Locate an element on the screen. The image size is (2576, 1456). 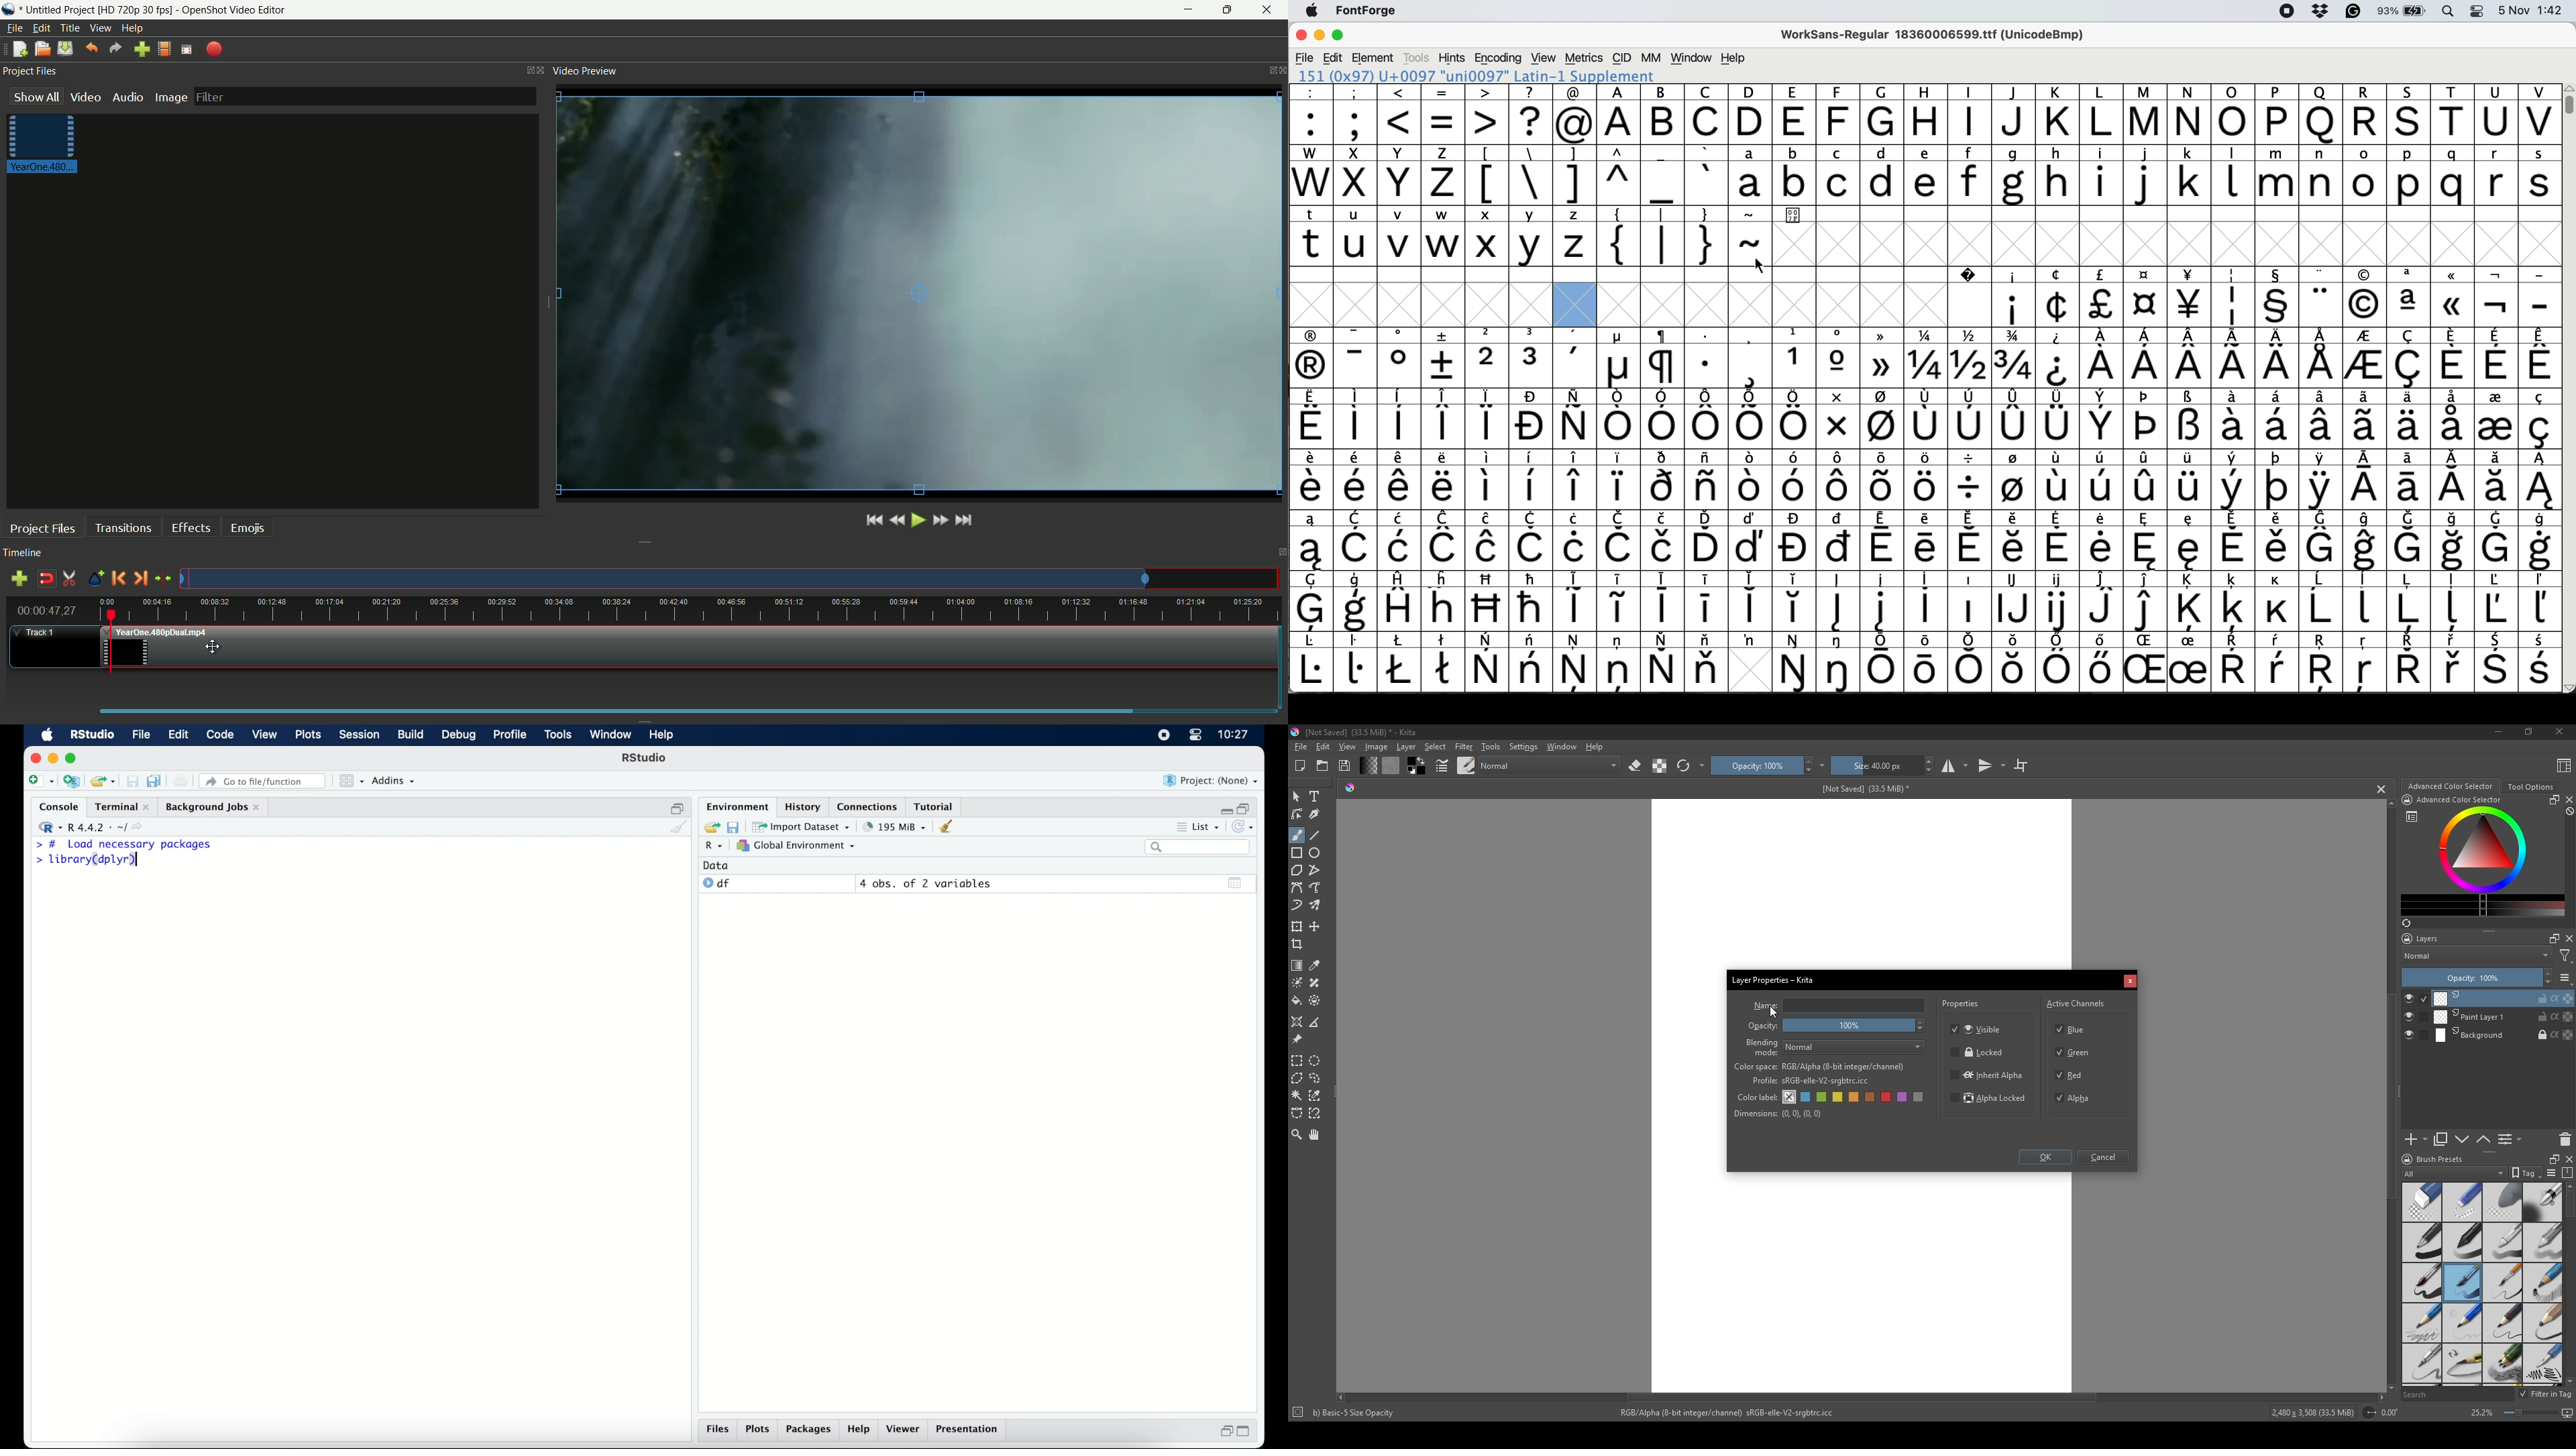
profile is located at coordinates (134, 9).